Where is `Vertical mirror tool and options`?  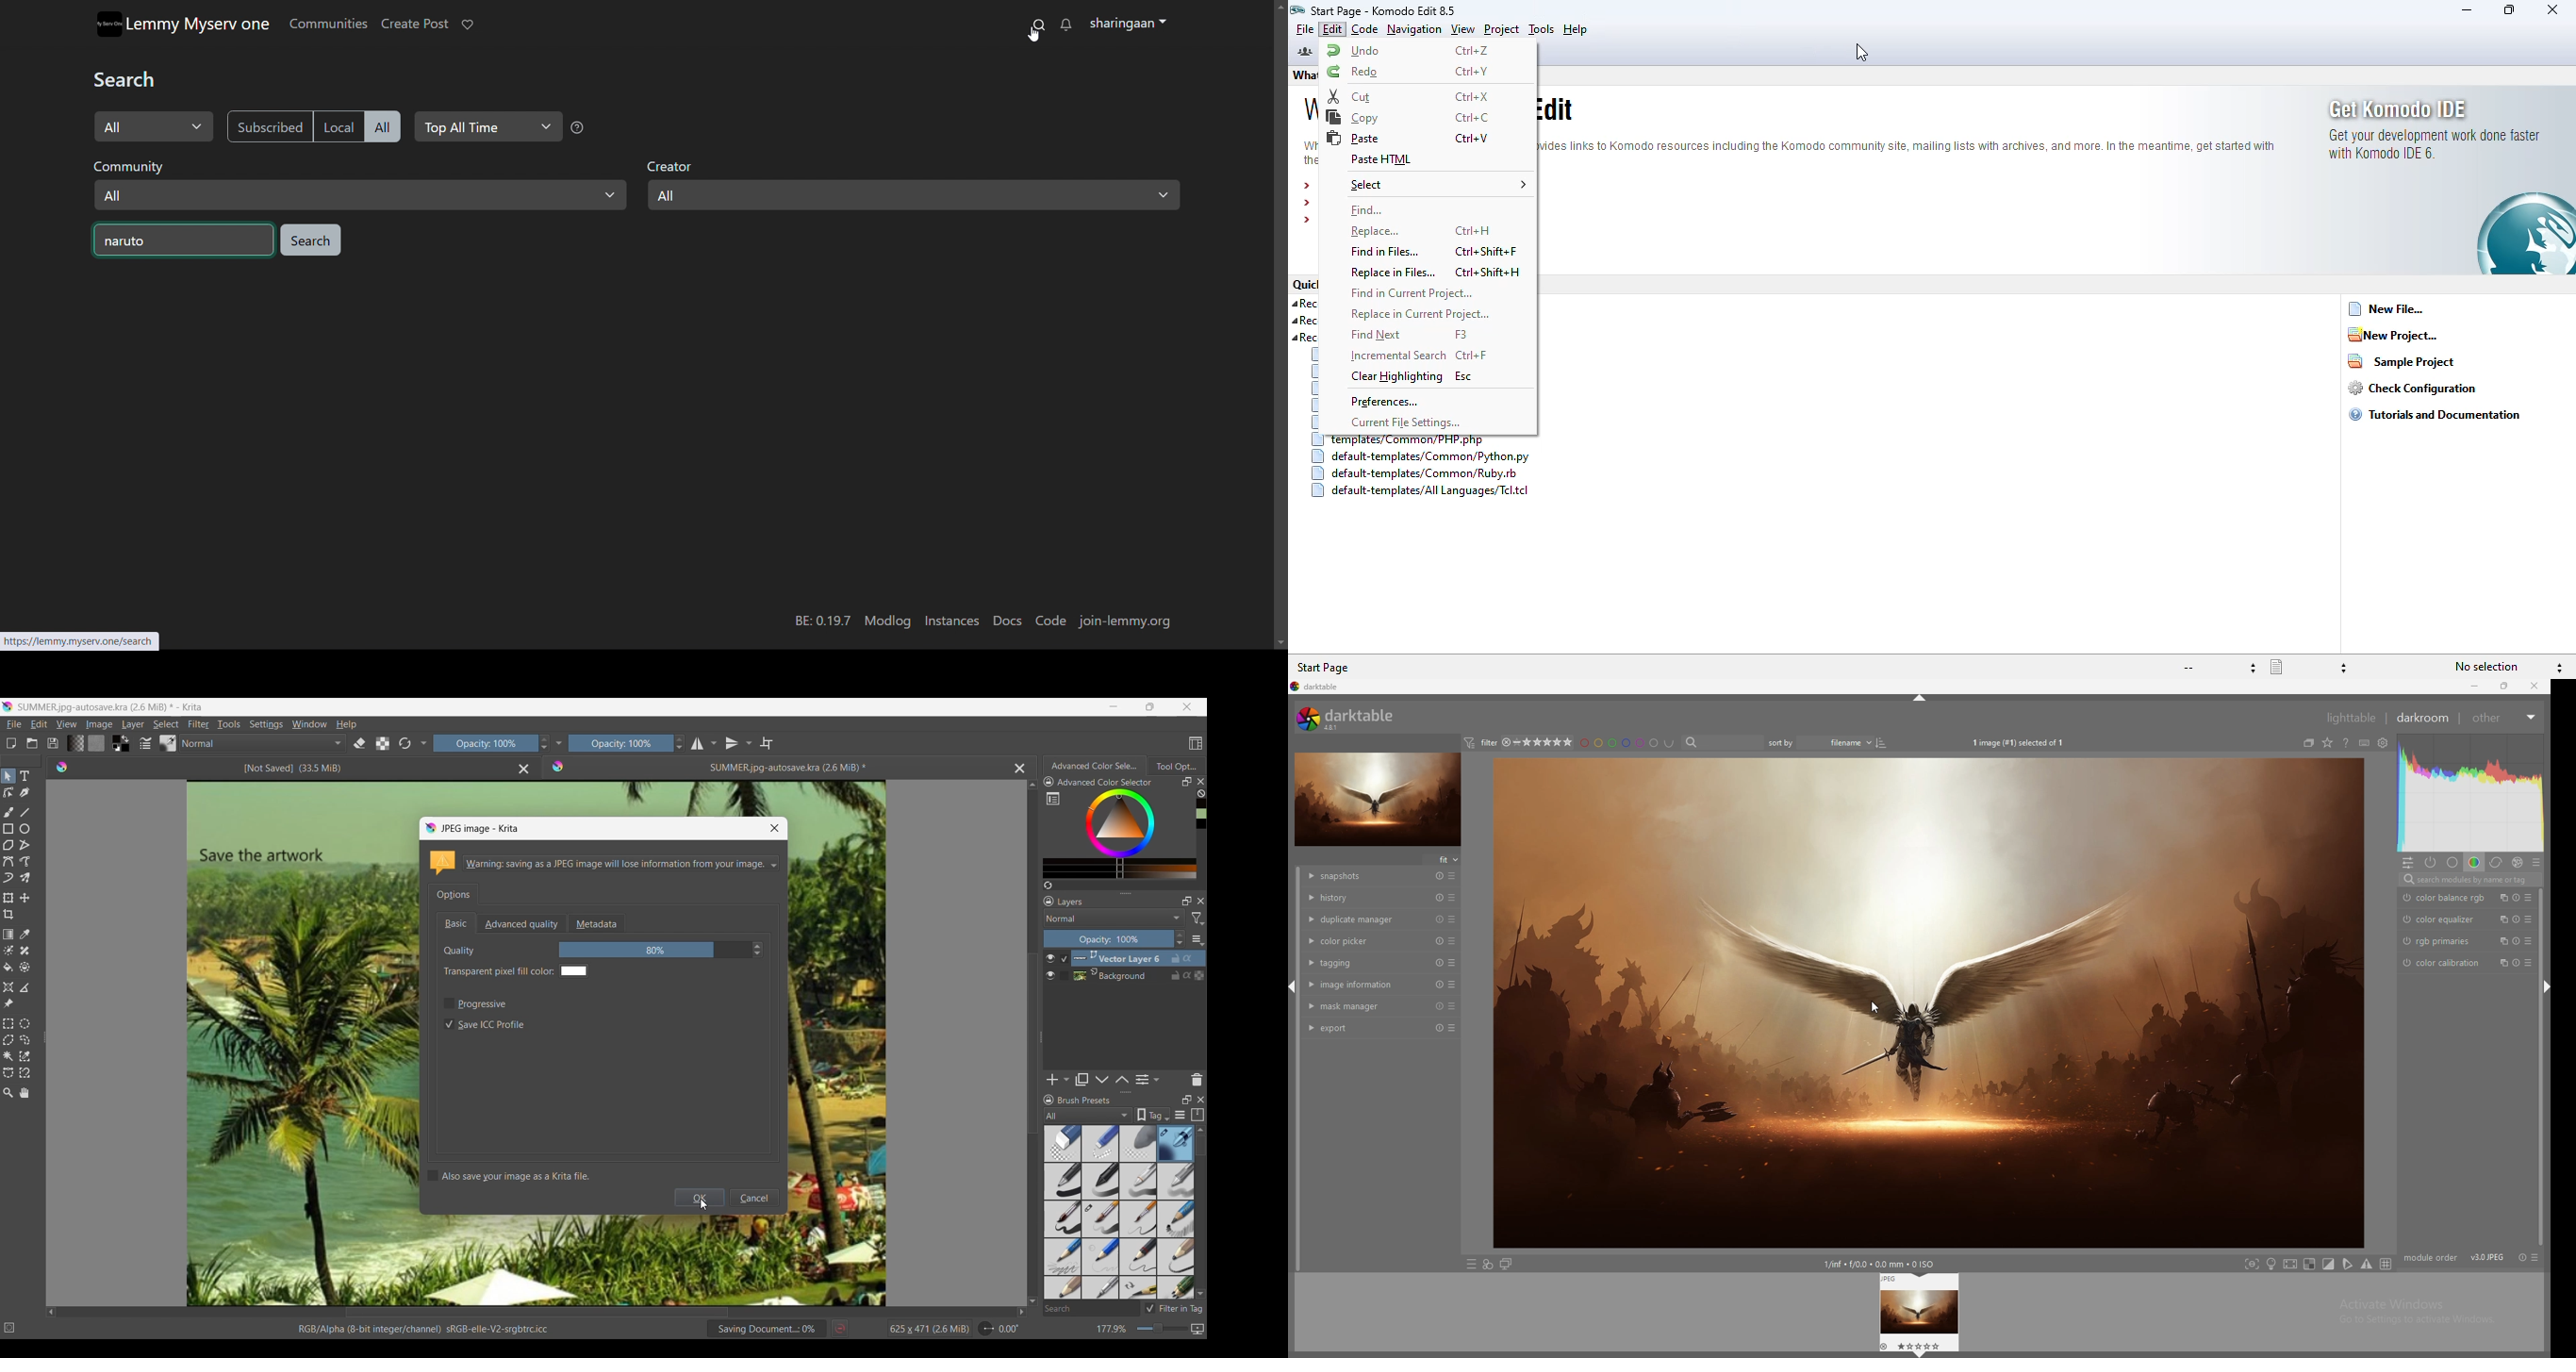 Vertical mirror tool and options is located at coordinates (739, 742).